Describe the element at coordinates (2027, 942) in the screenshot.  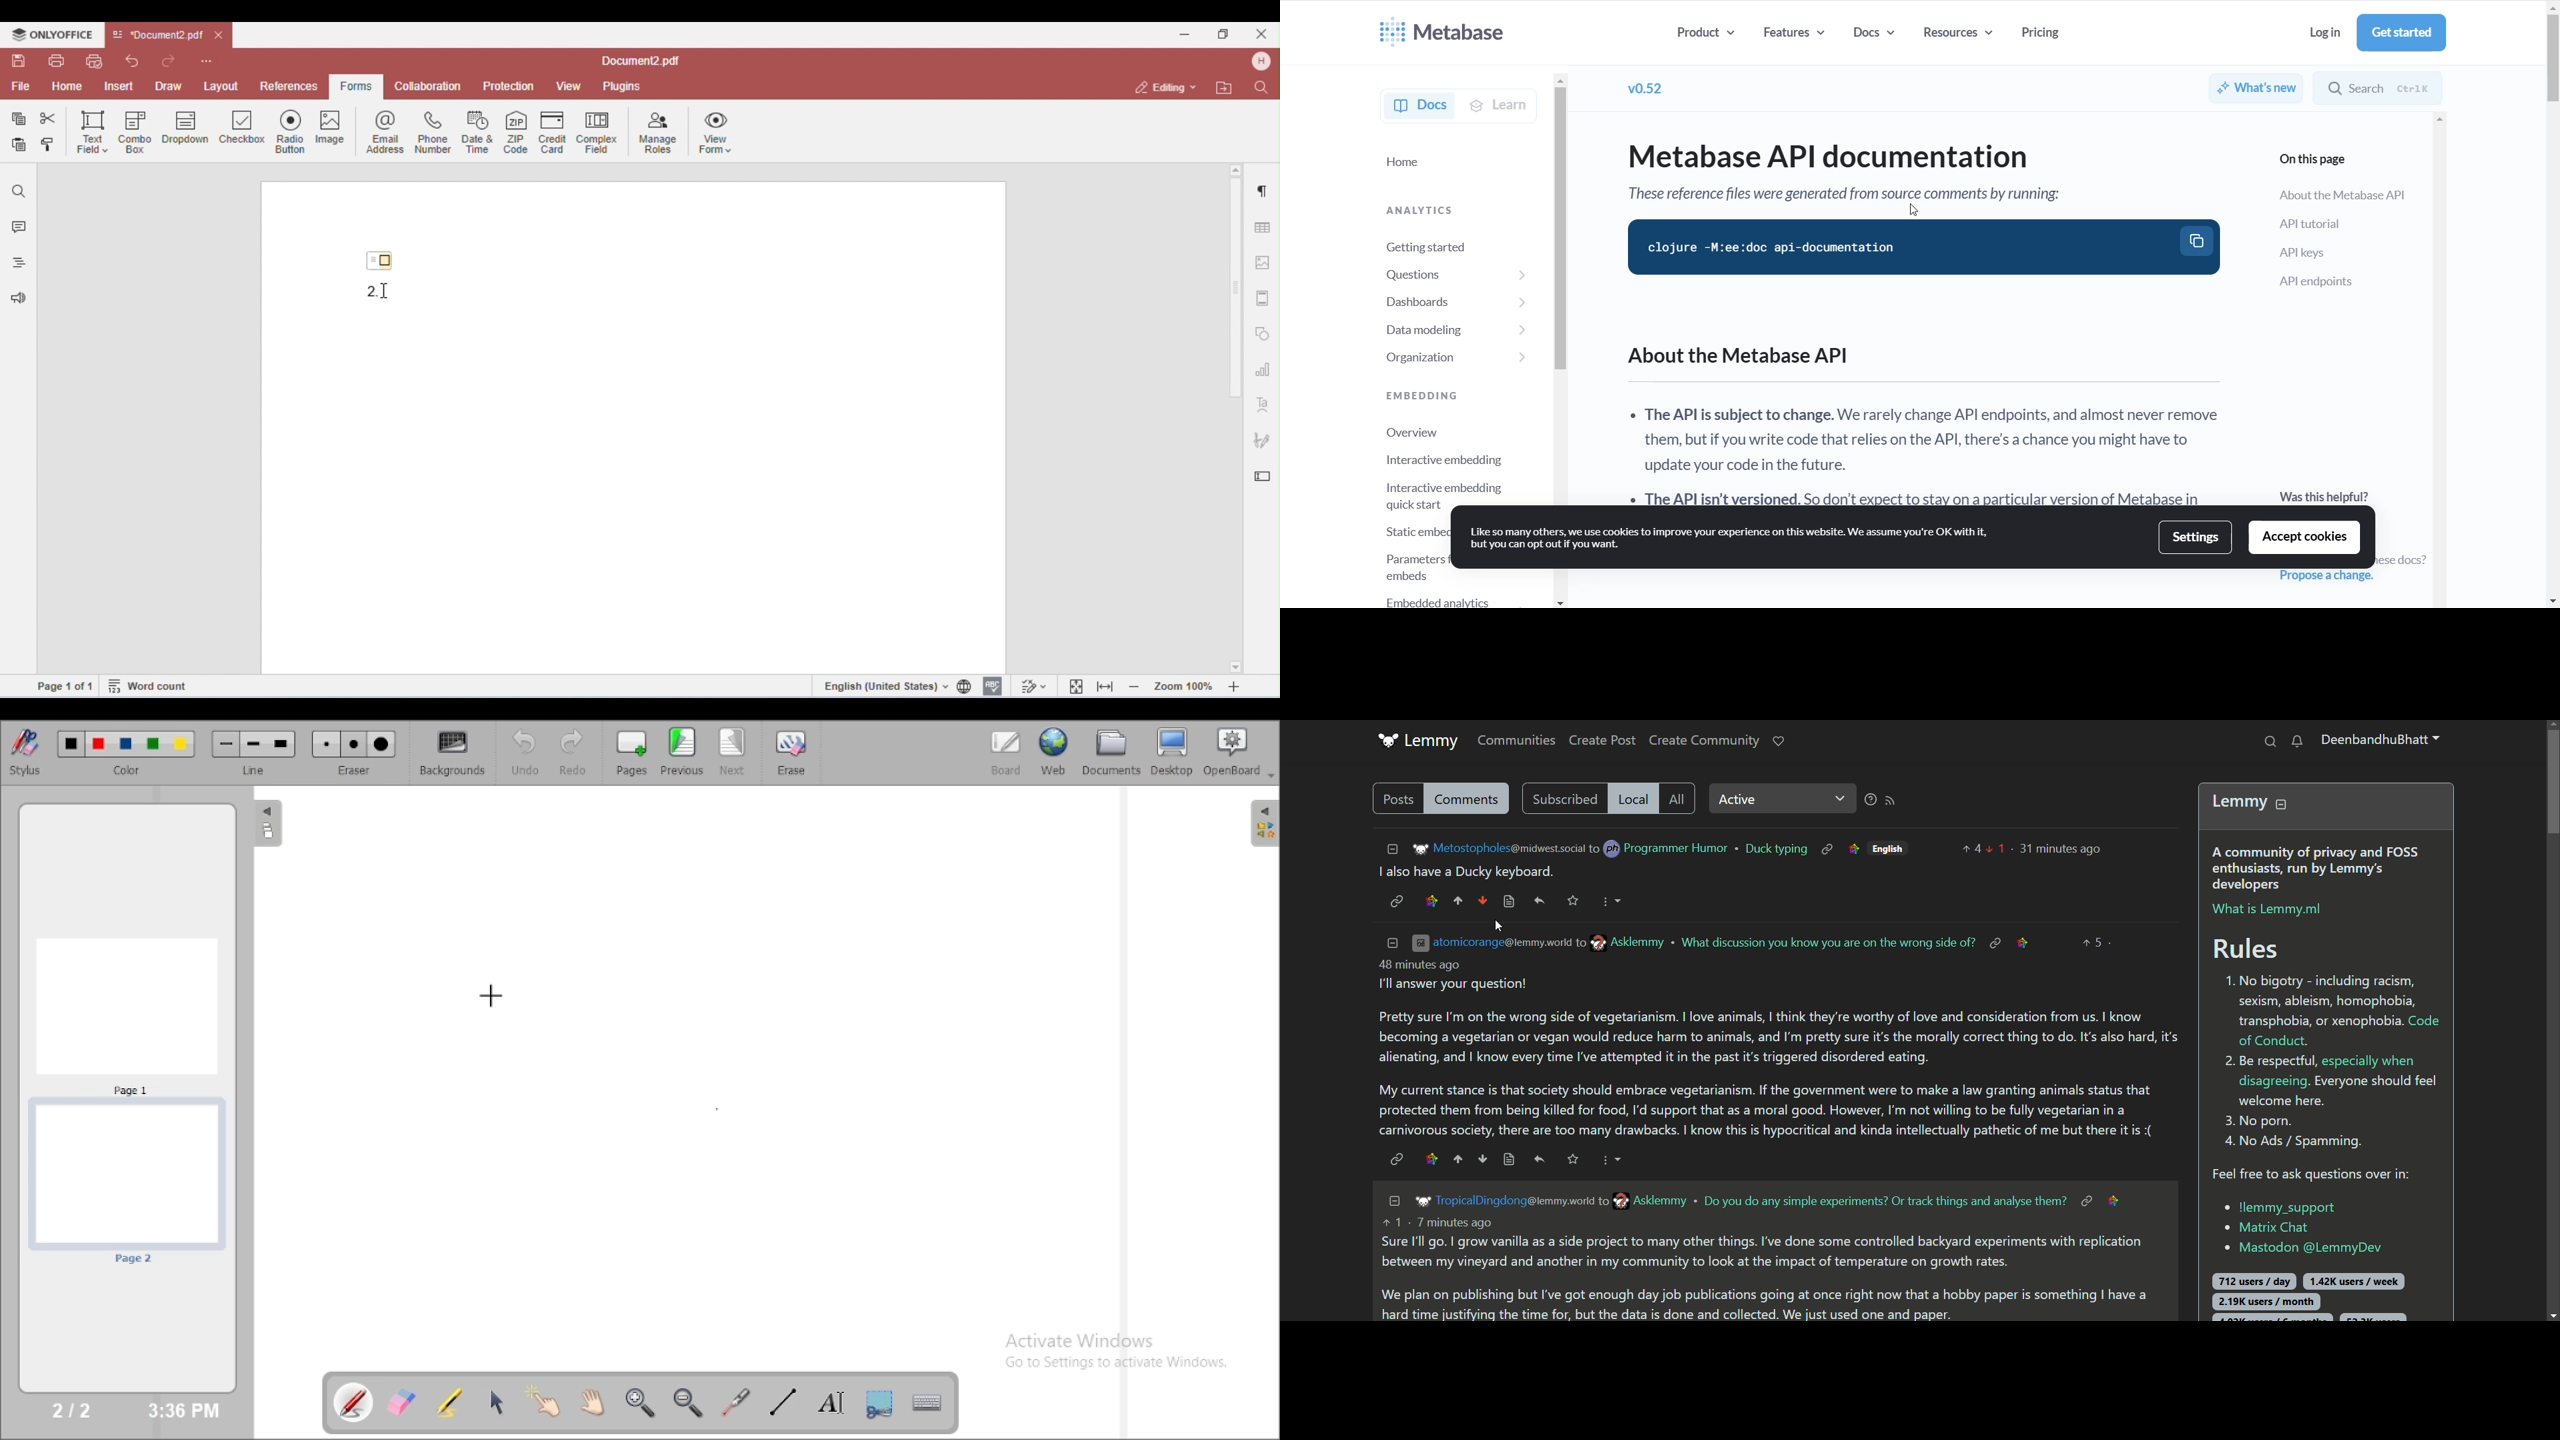
I see `highlight` at that location.